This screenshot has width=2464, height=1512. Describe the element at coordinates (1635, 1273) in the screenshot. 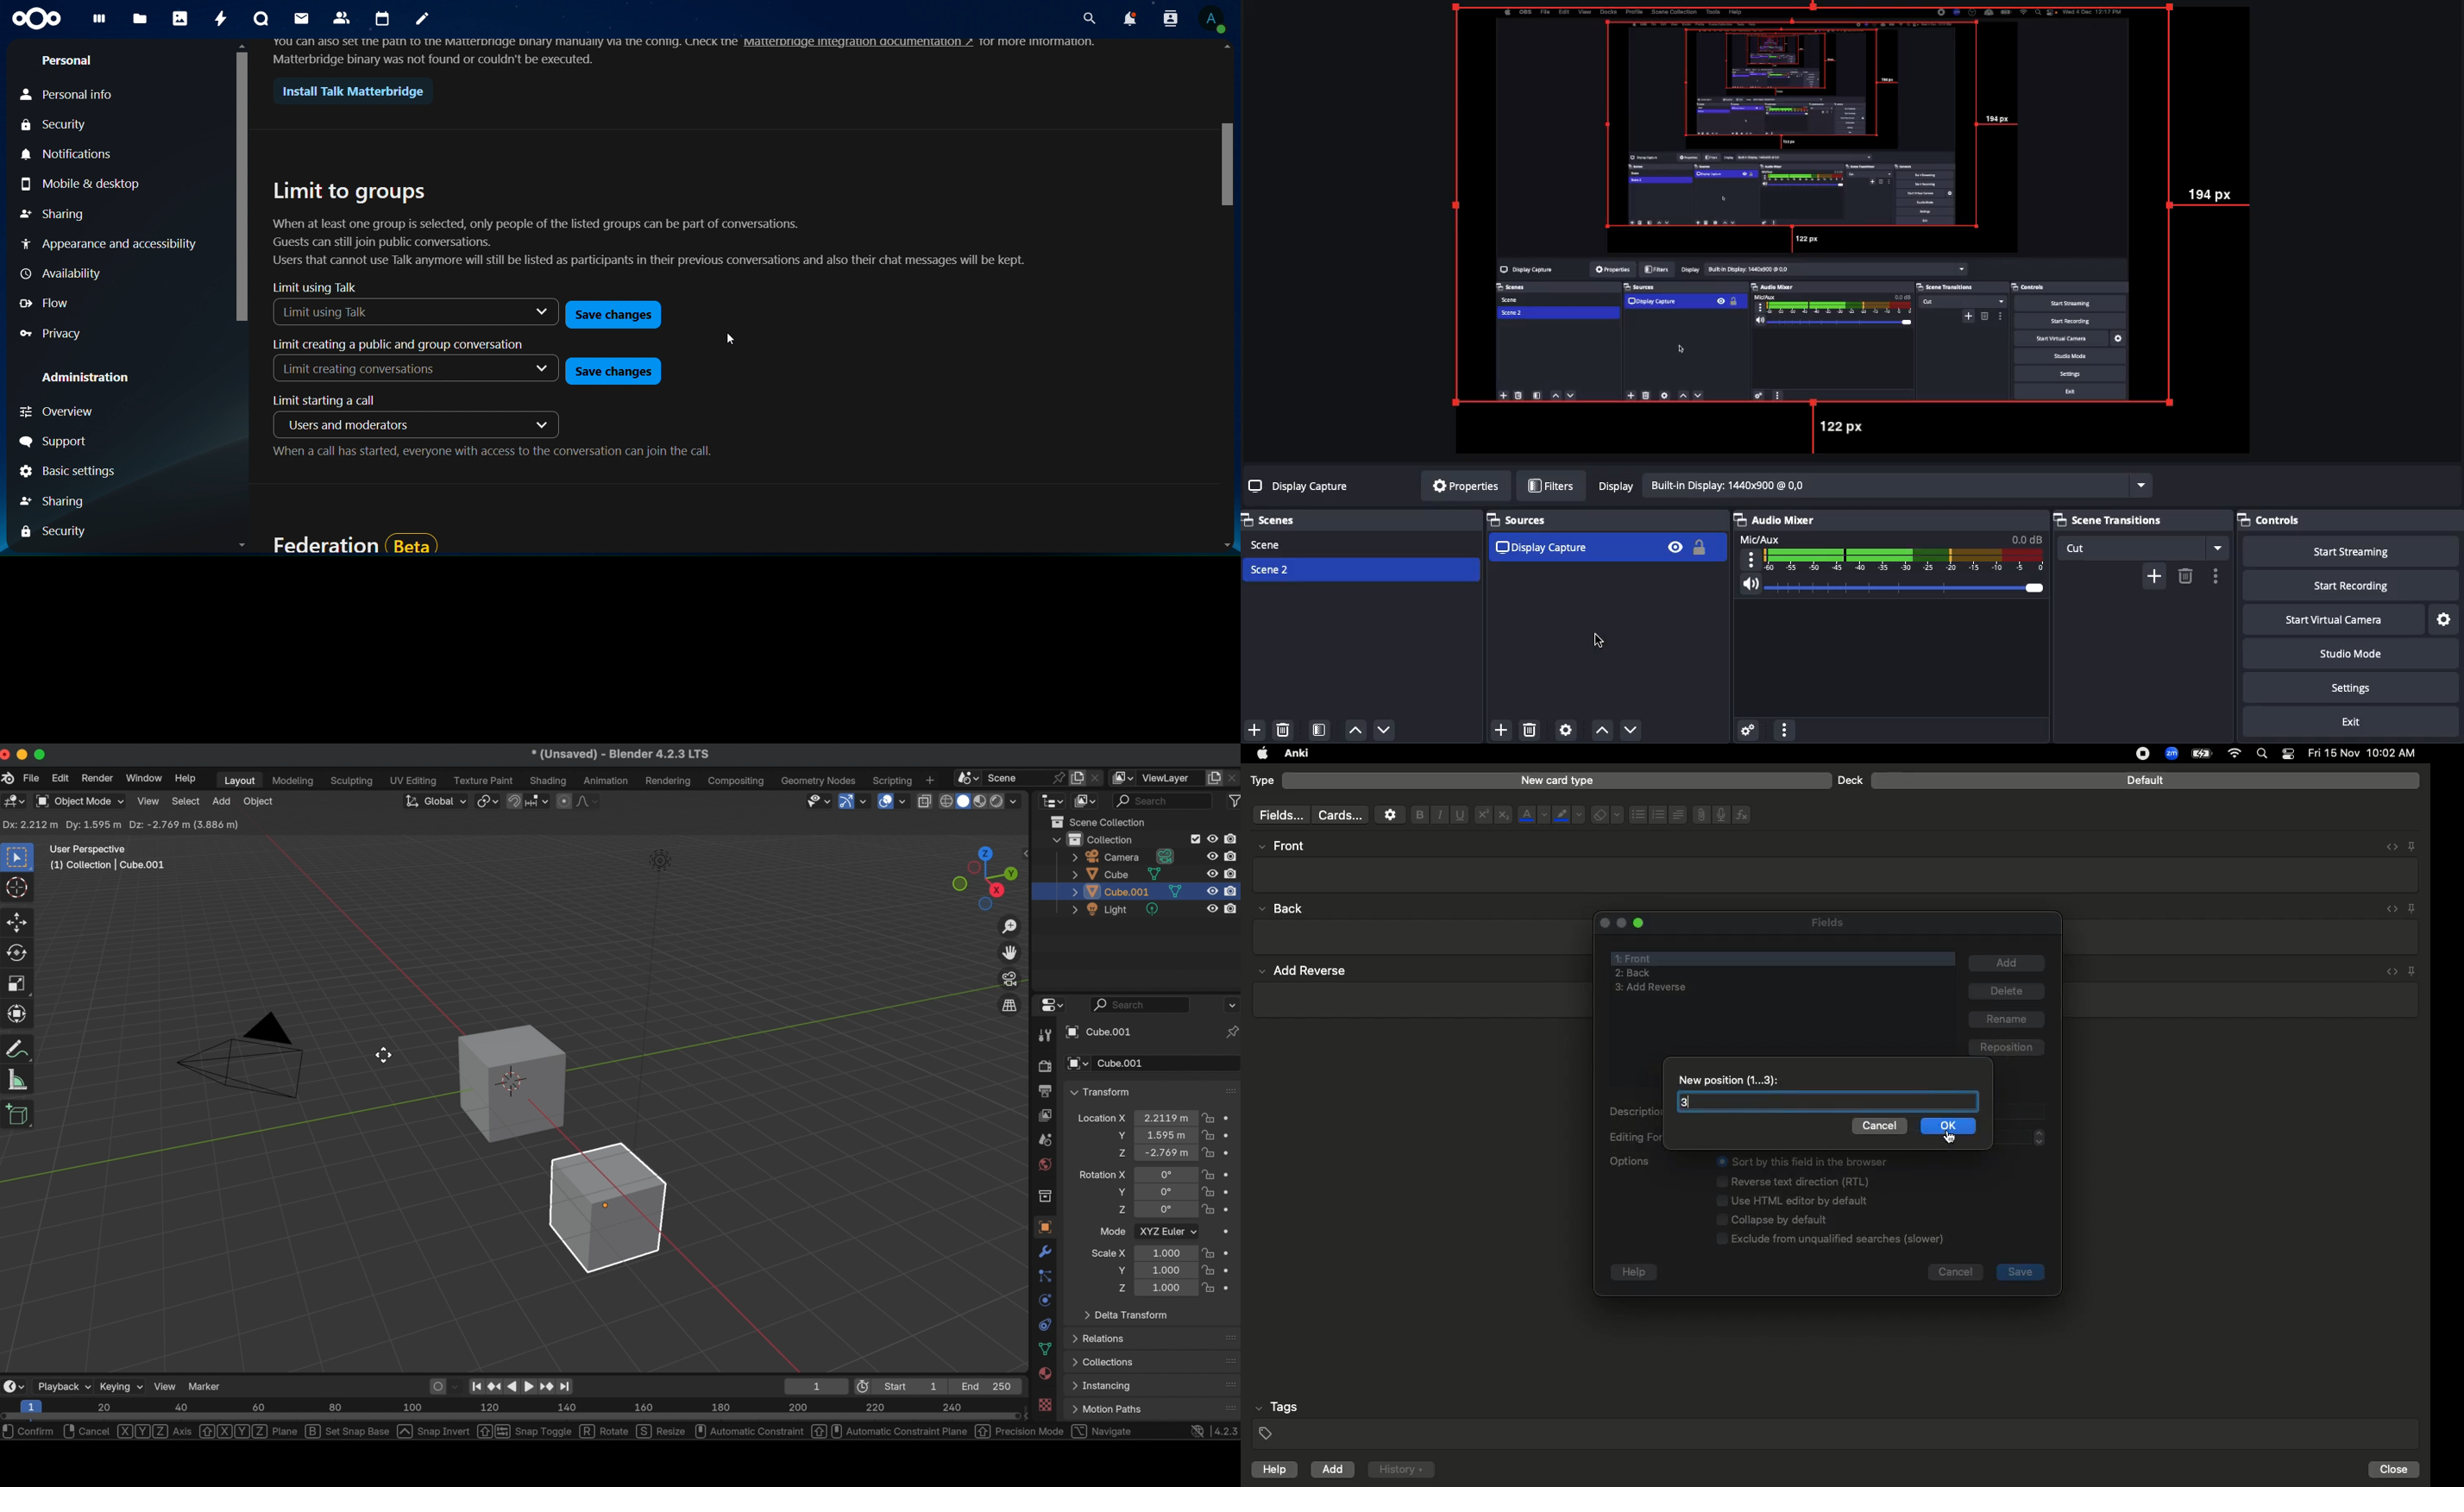

I see `help` at that location.